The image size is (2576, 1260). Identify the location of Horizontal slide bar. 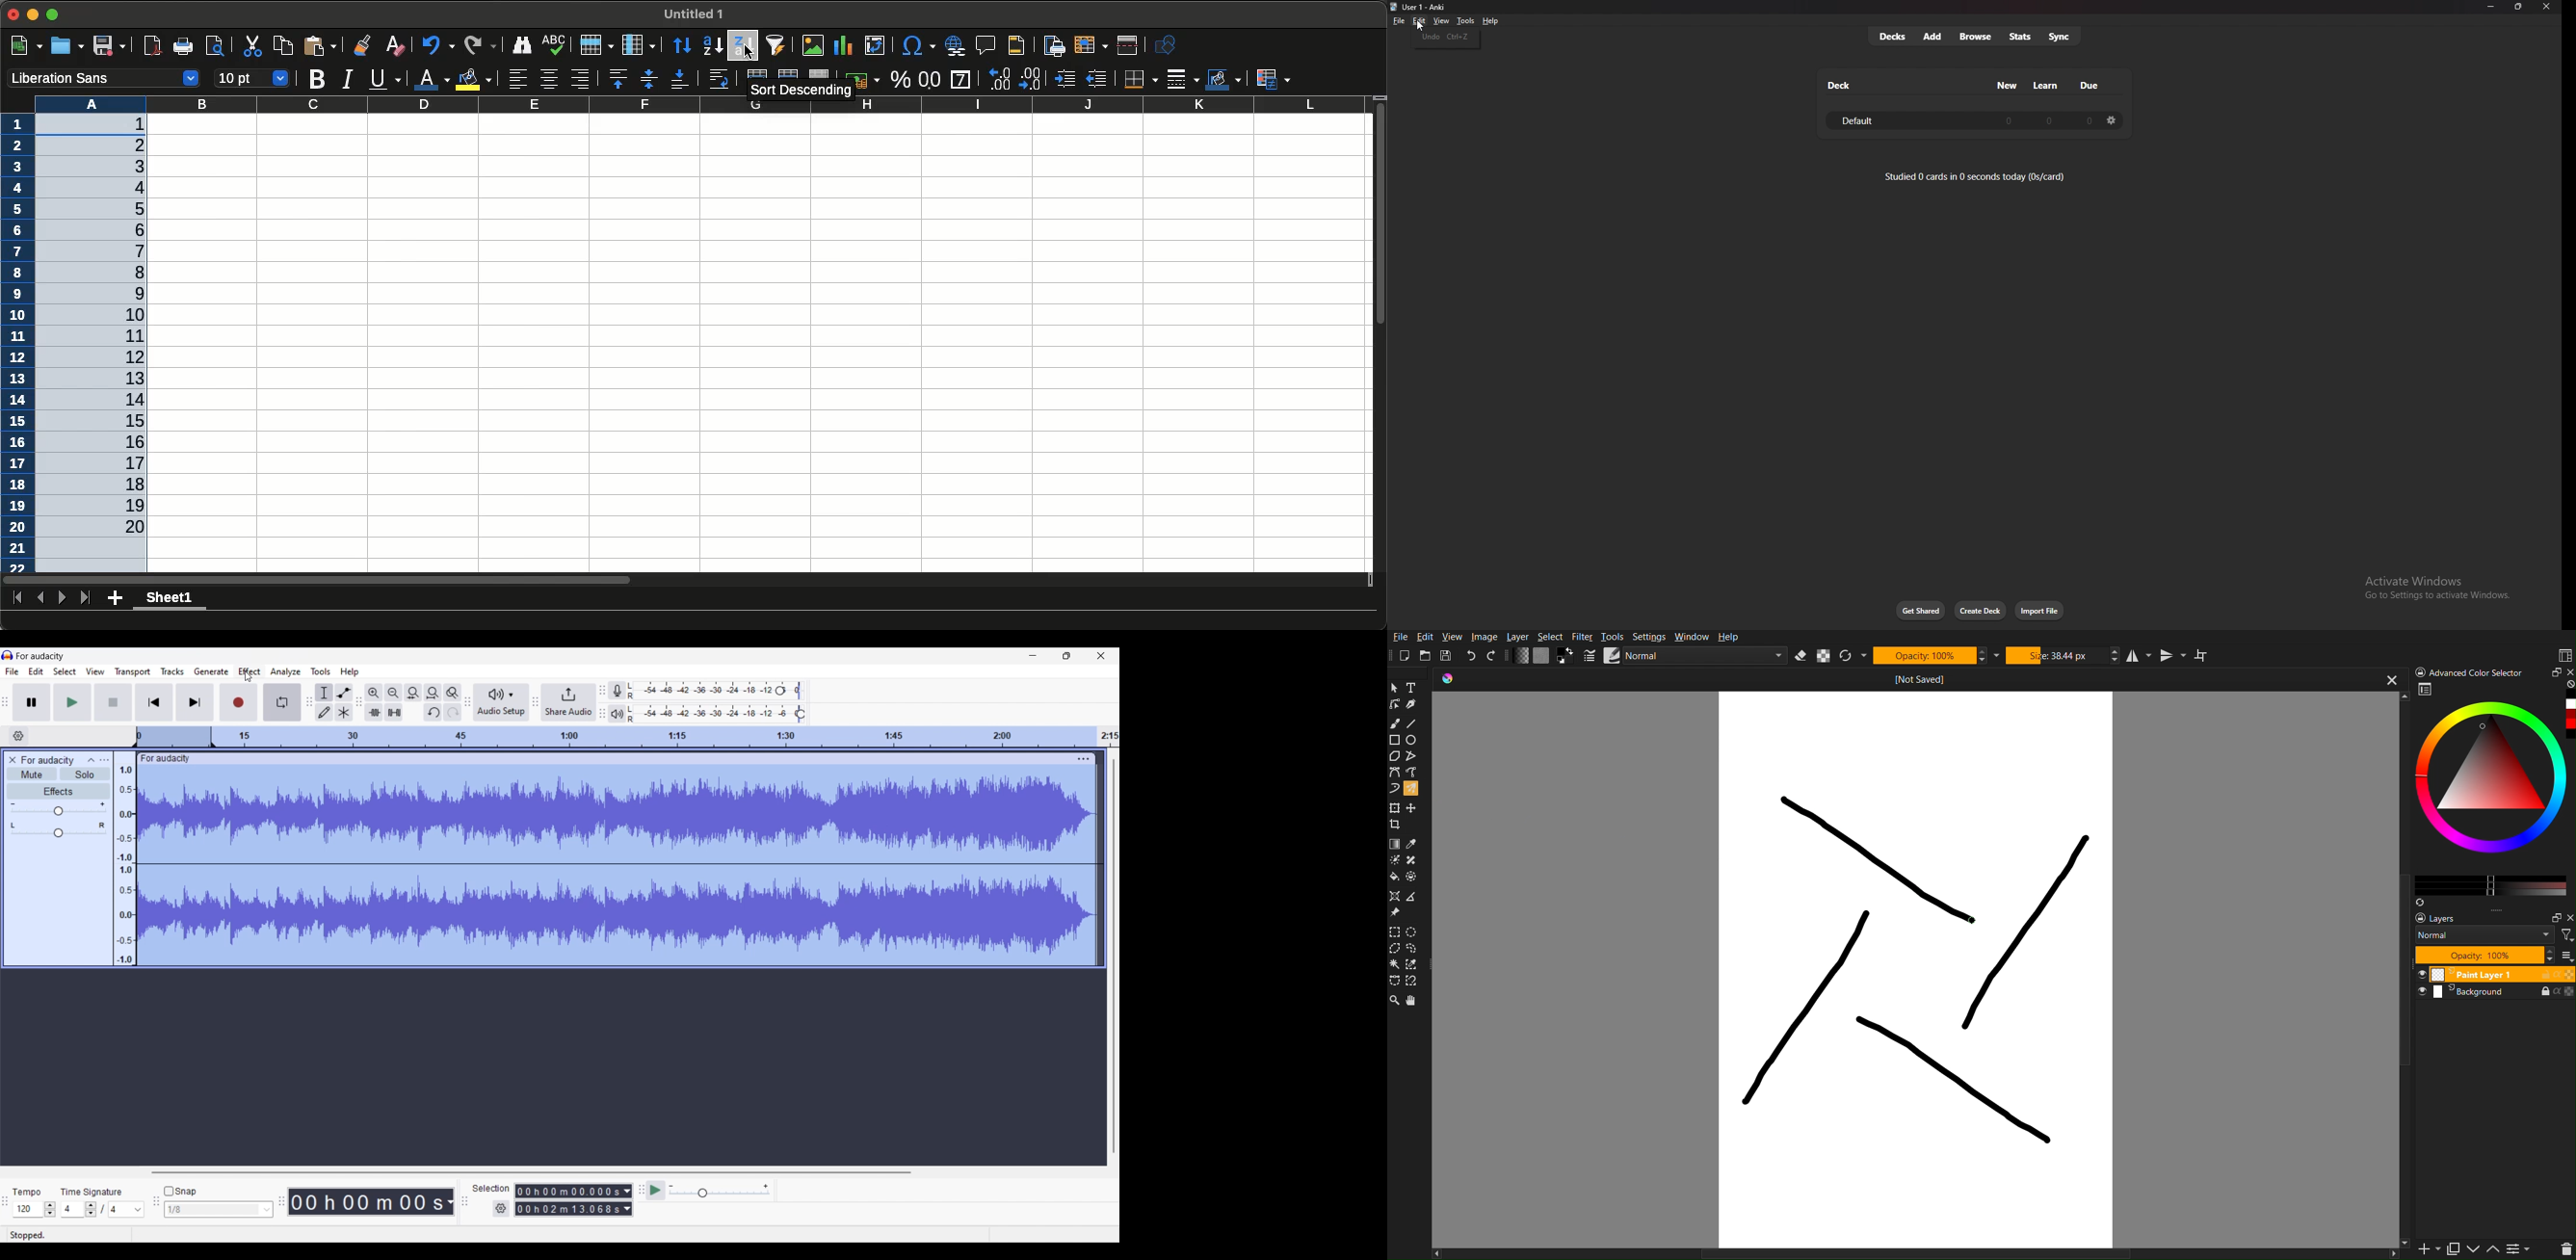
(531, 1172).